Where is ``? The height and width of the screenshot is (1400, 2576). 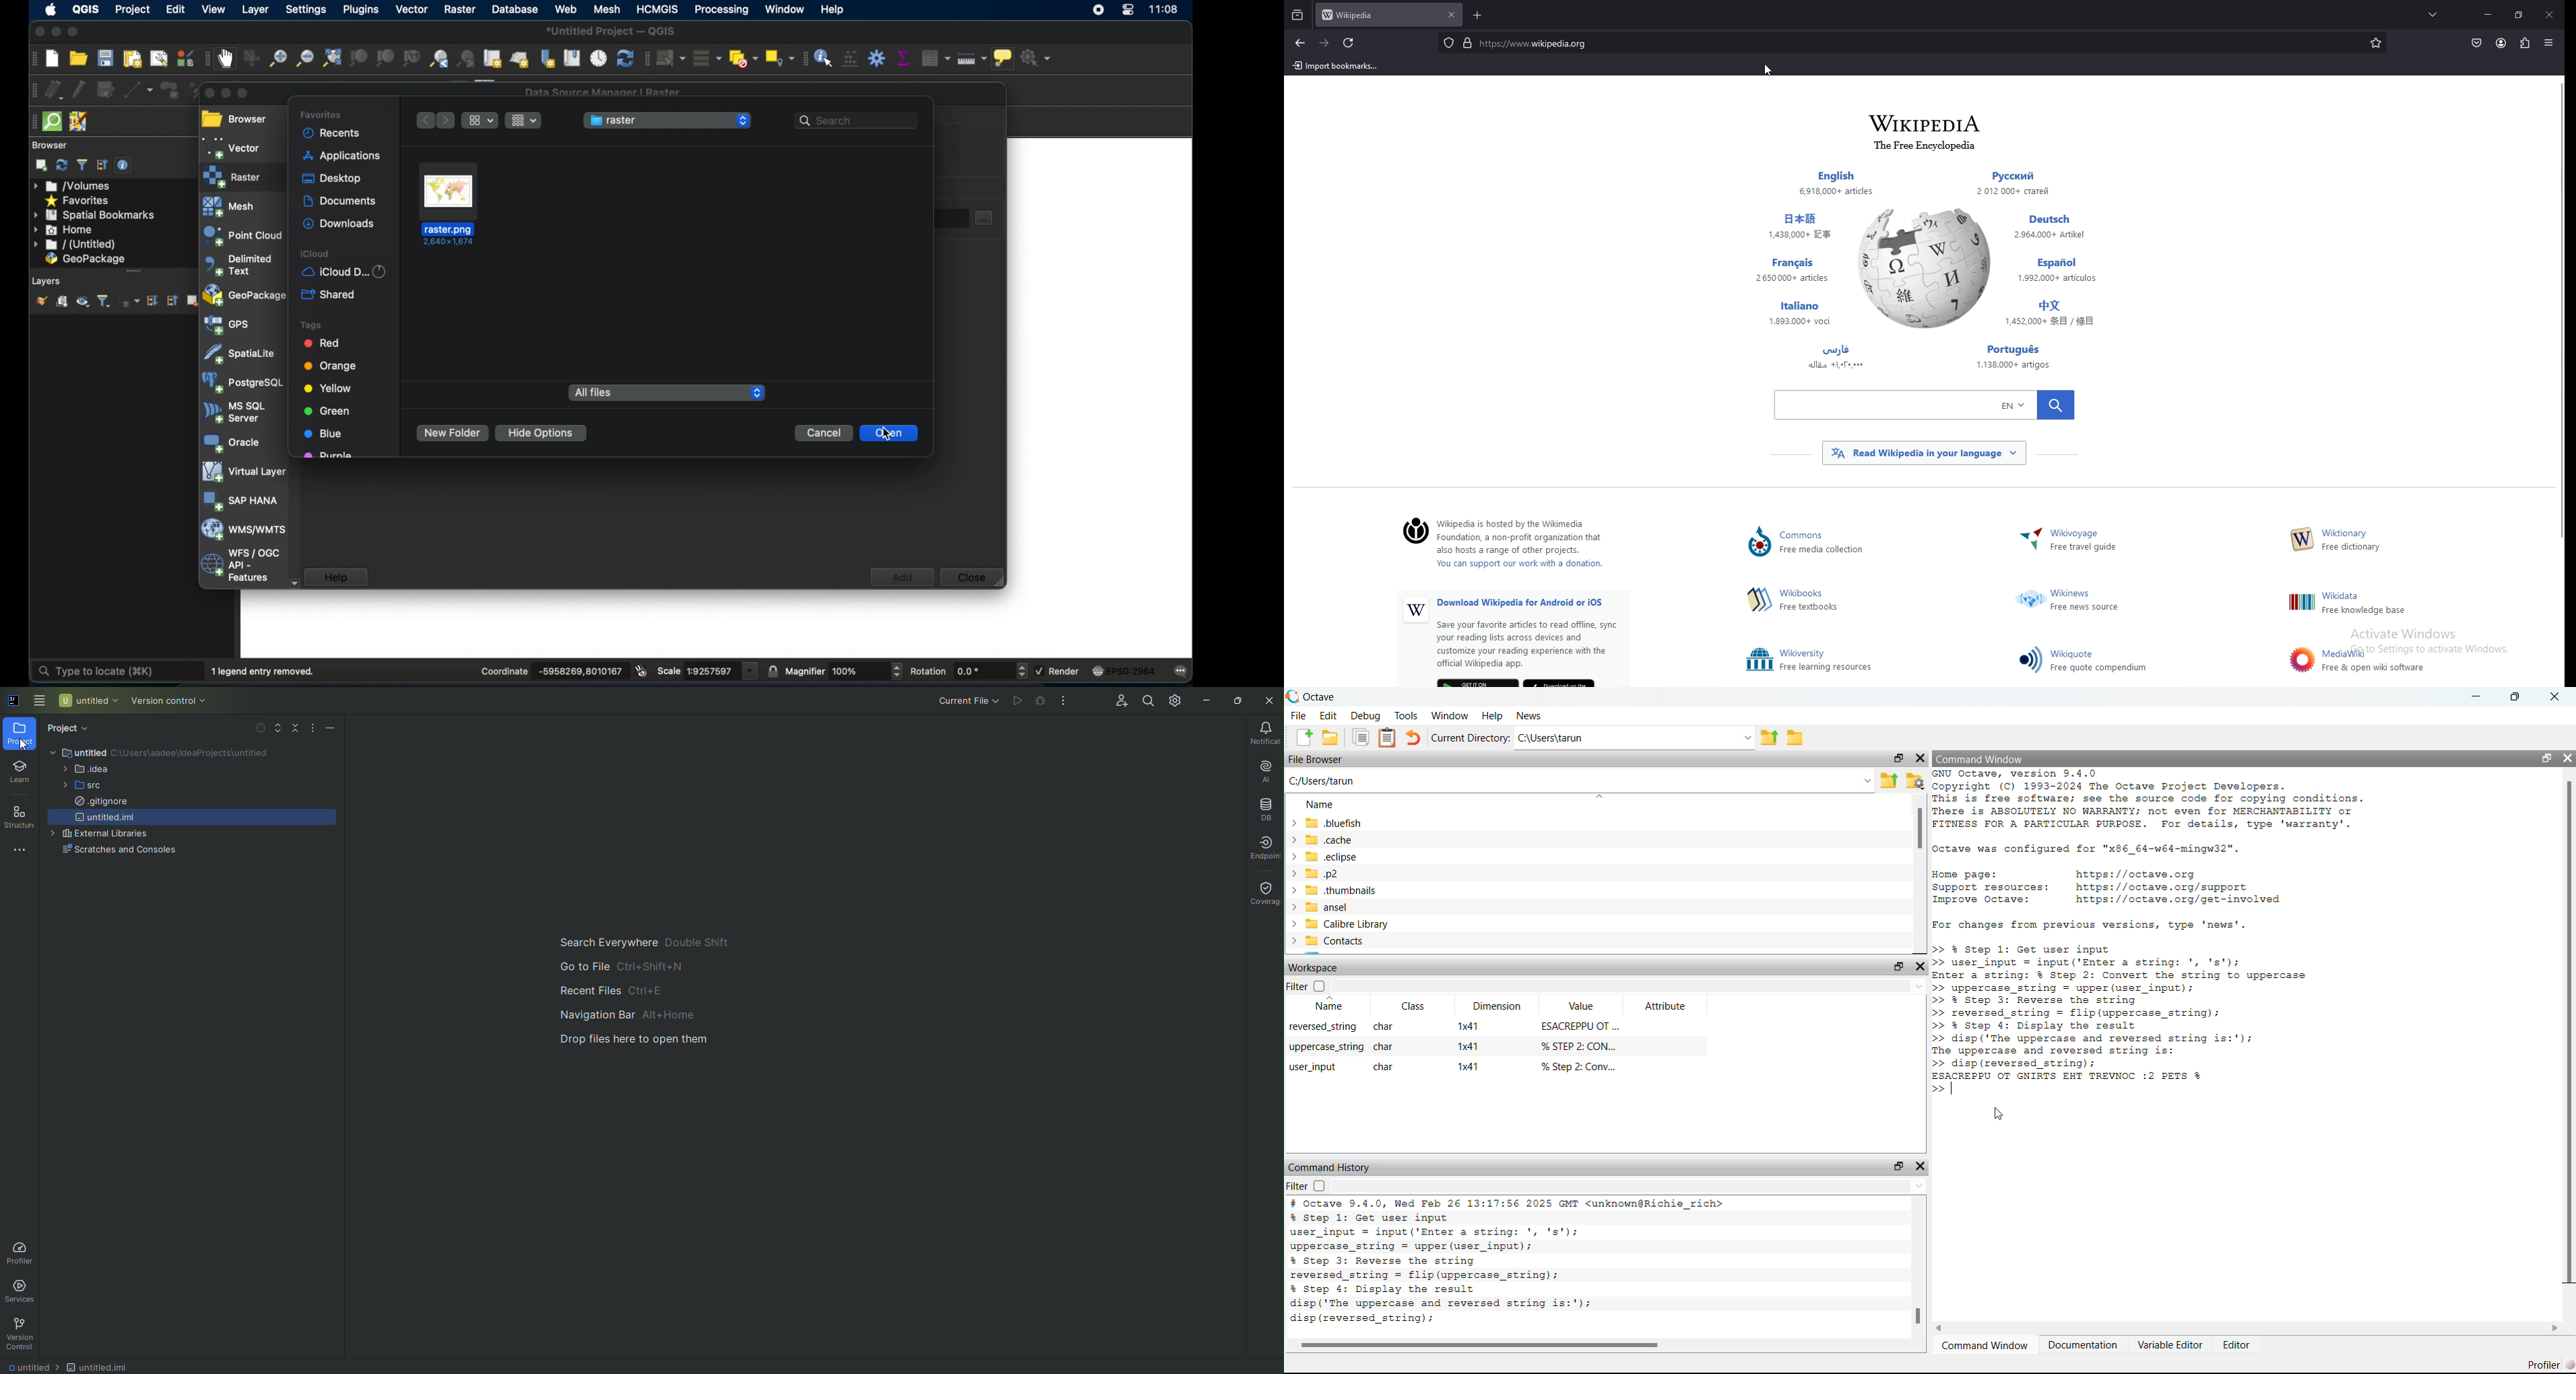
 is located at coordinates (1834, 183).